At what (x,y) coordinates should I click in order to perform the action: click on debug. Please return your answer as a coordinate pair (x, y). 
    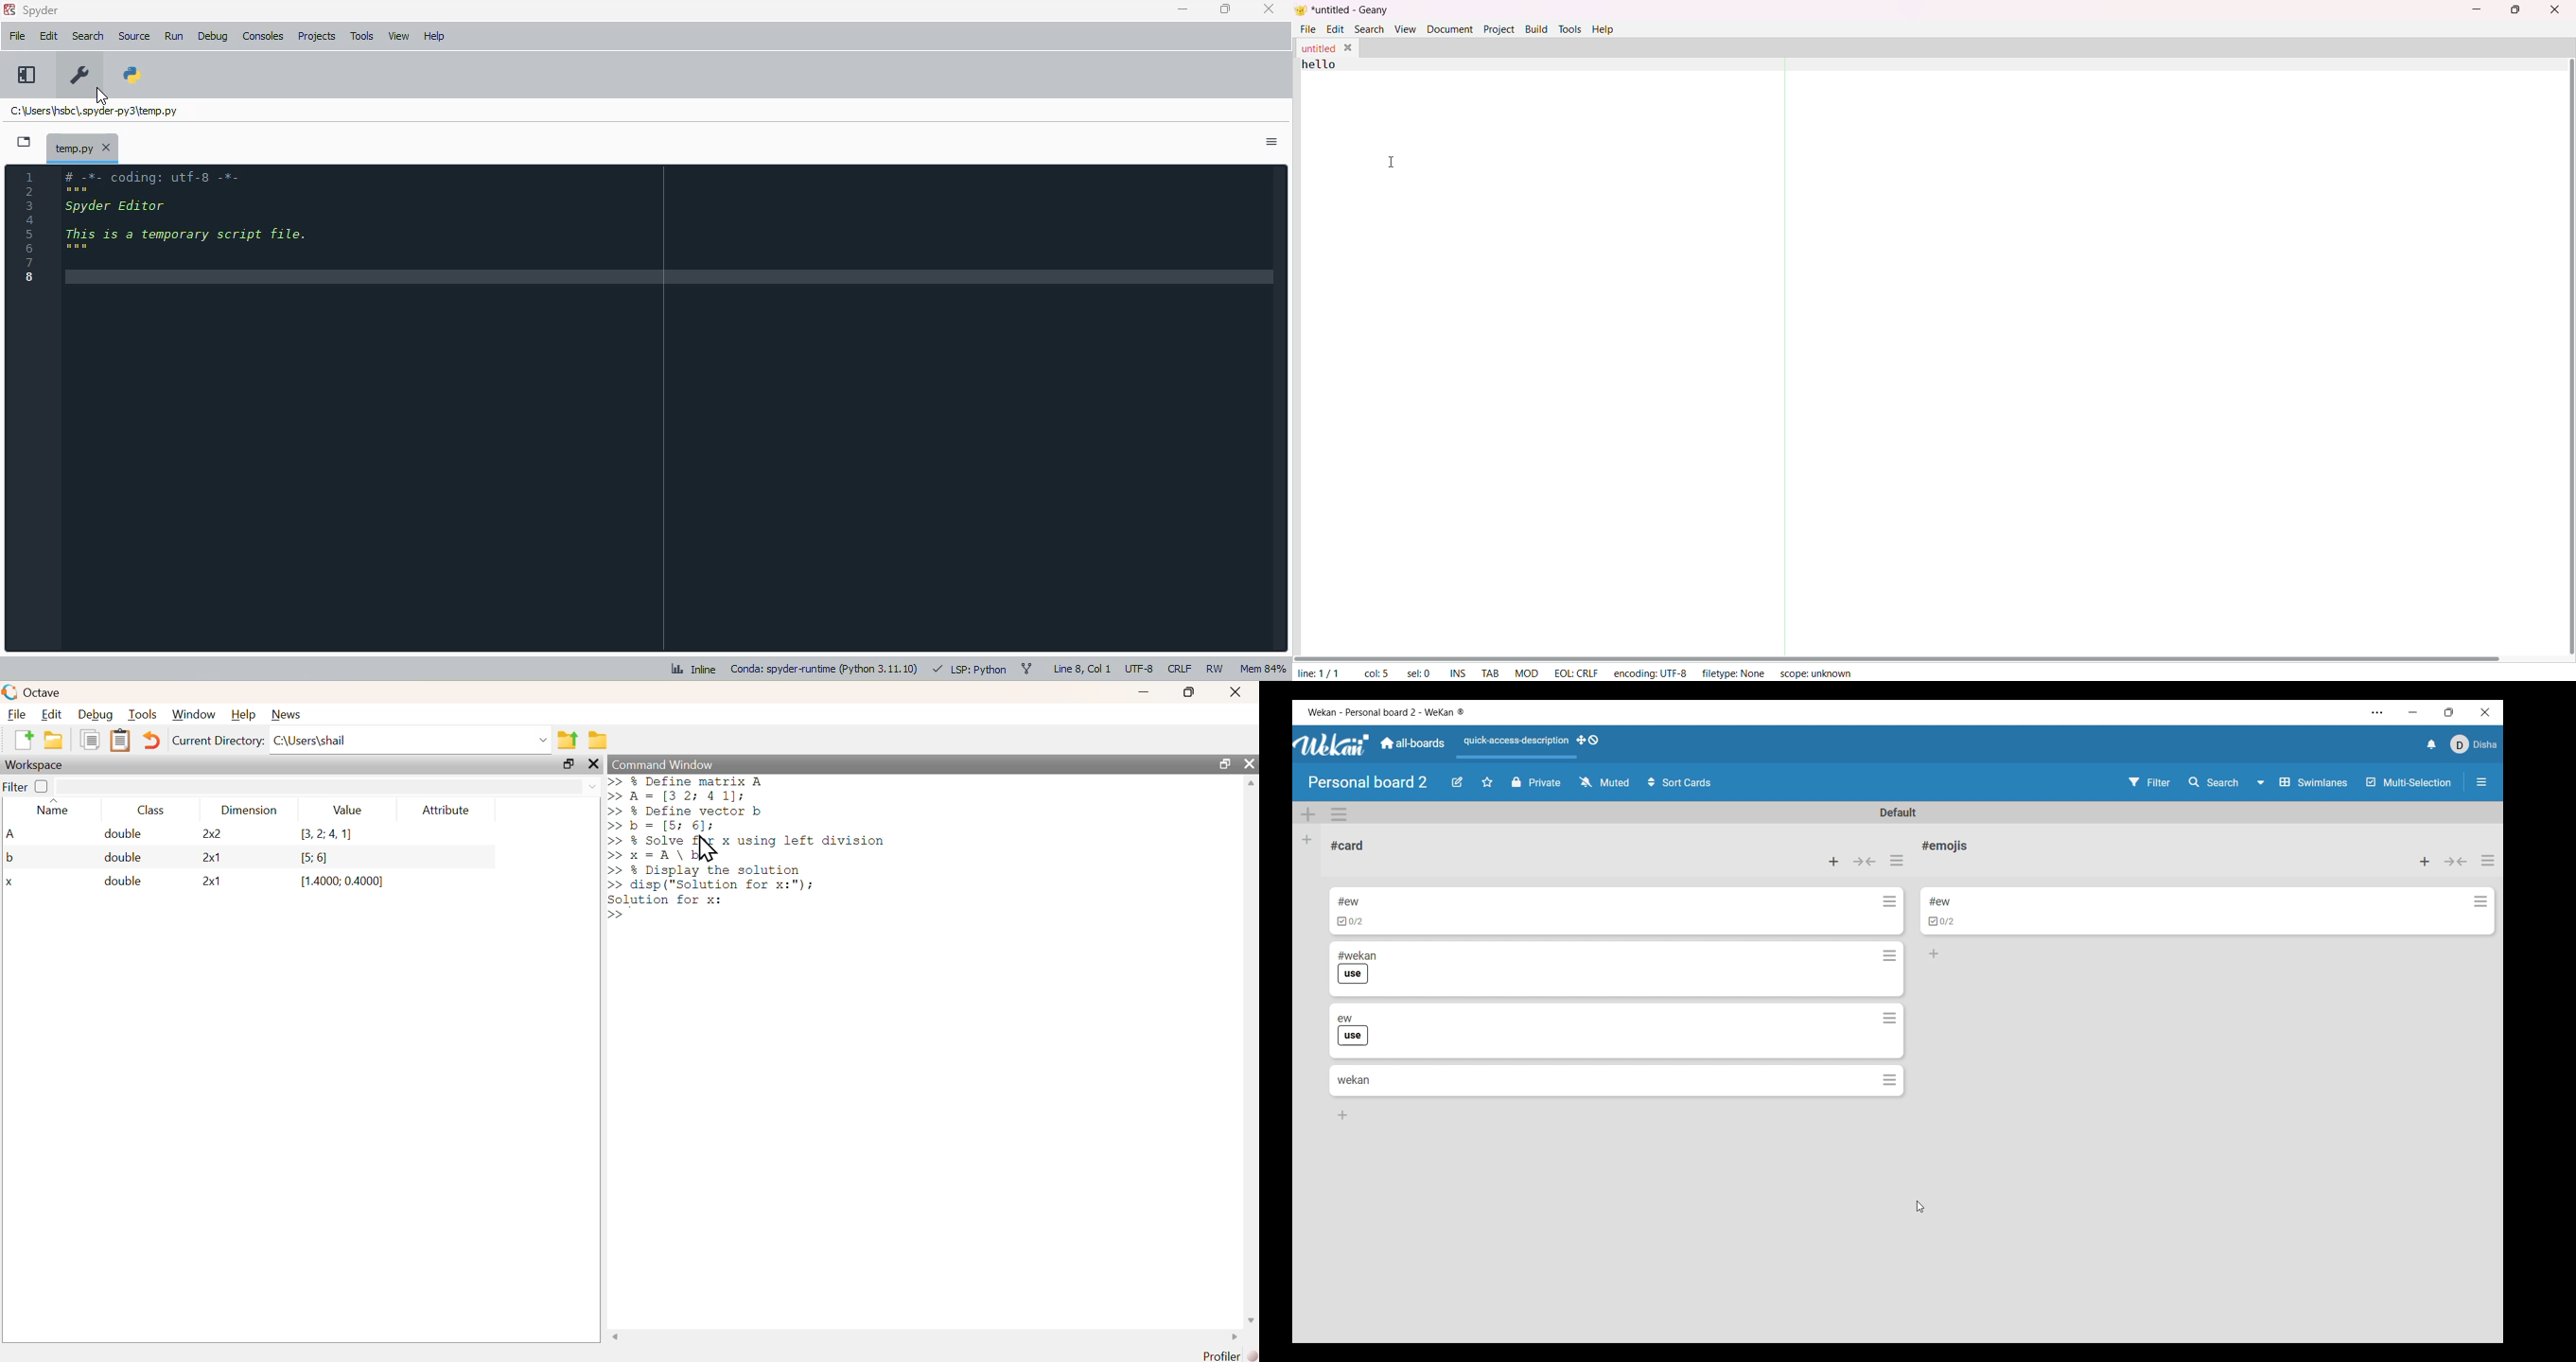
    Looking at the image, I should click on (213, 36).